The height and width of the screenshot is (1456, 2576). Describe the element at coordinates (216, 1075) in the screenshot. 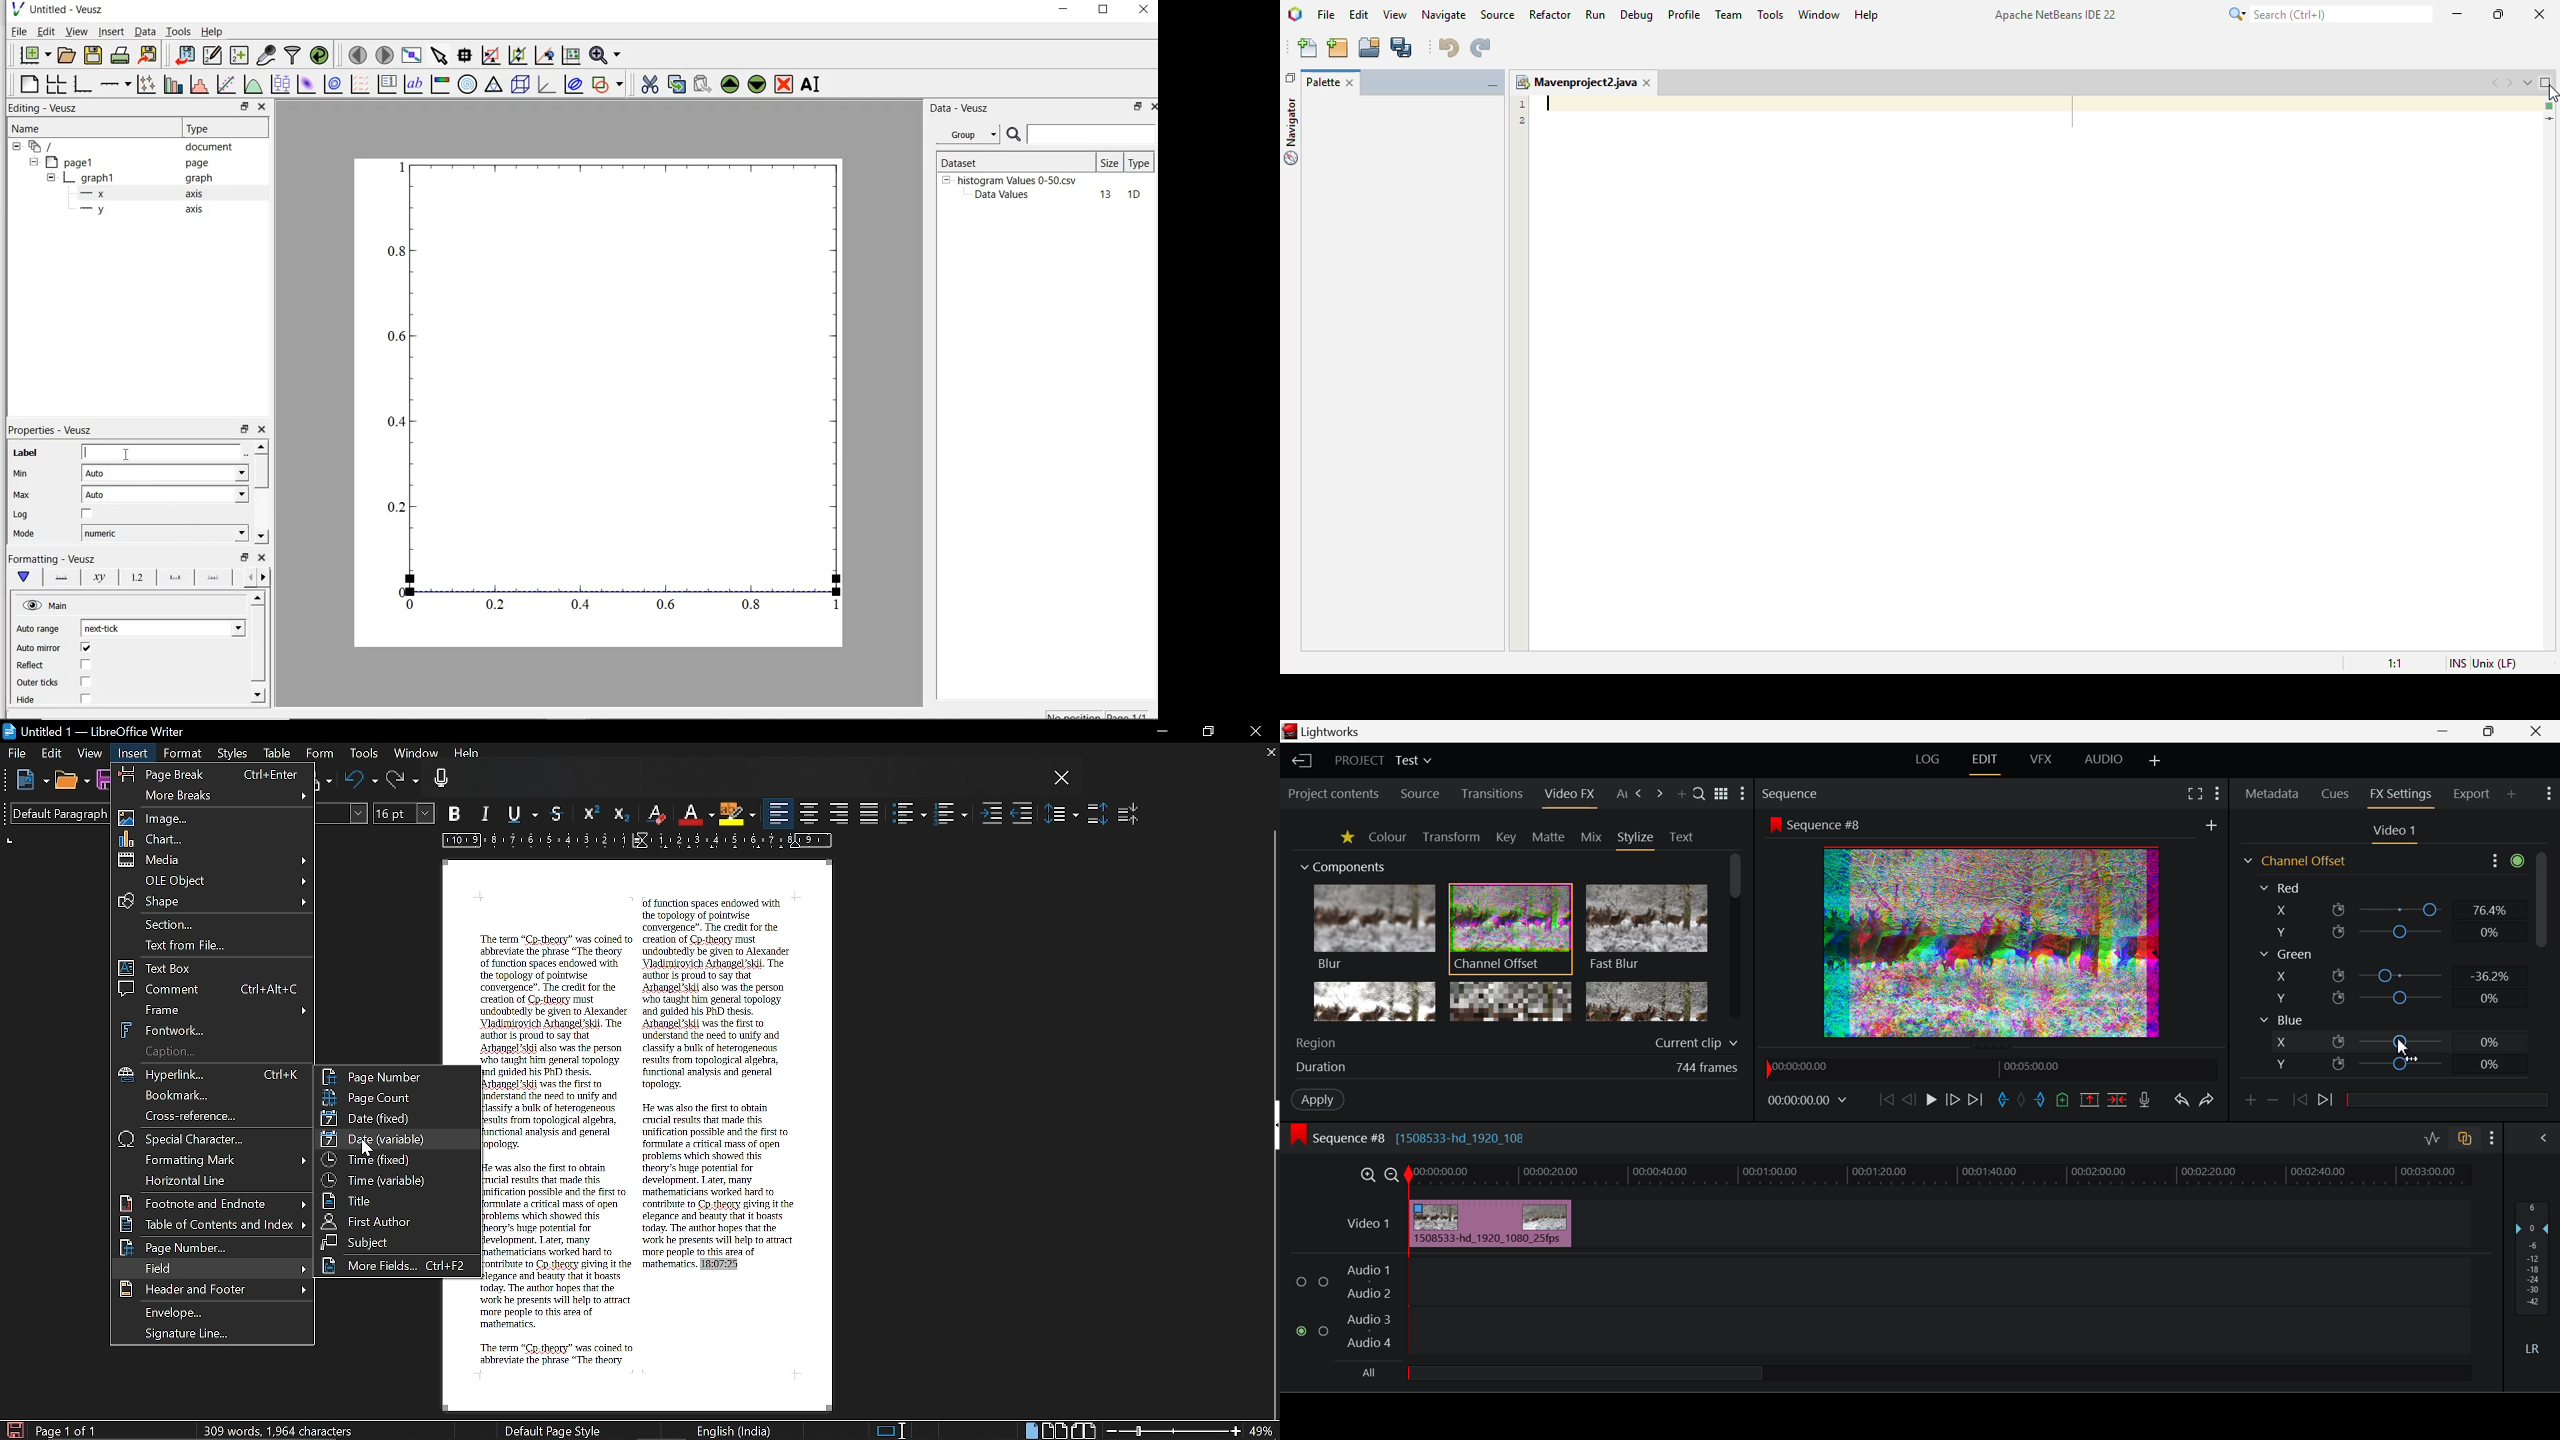

I see `Hyperlink` at that location.